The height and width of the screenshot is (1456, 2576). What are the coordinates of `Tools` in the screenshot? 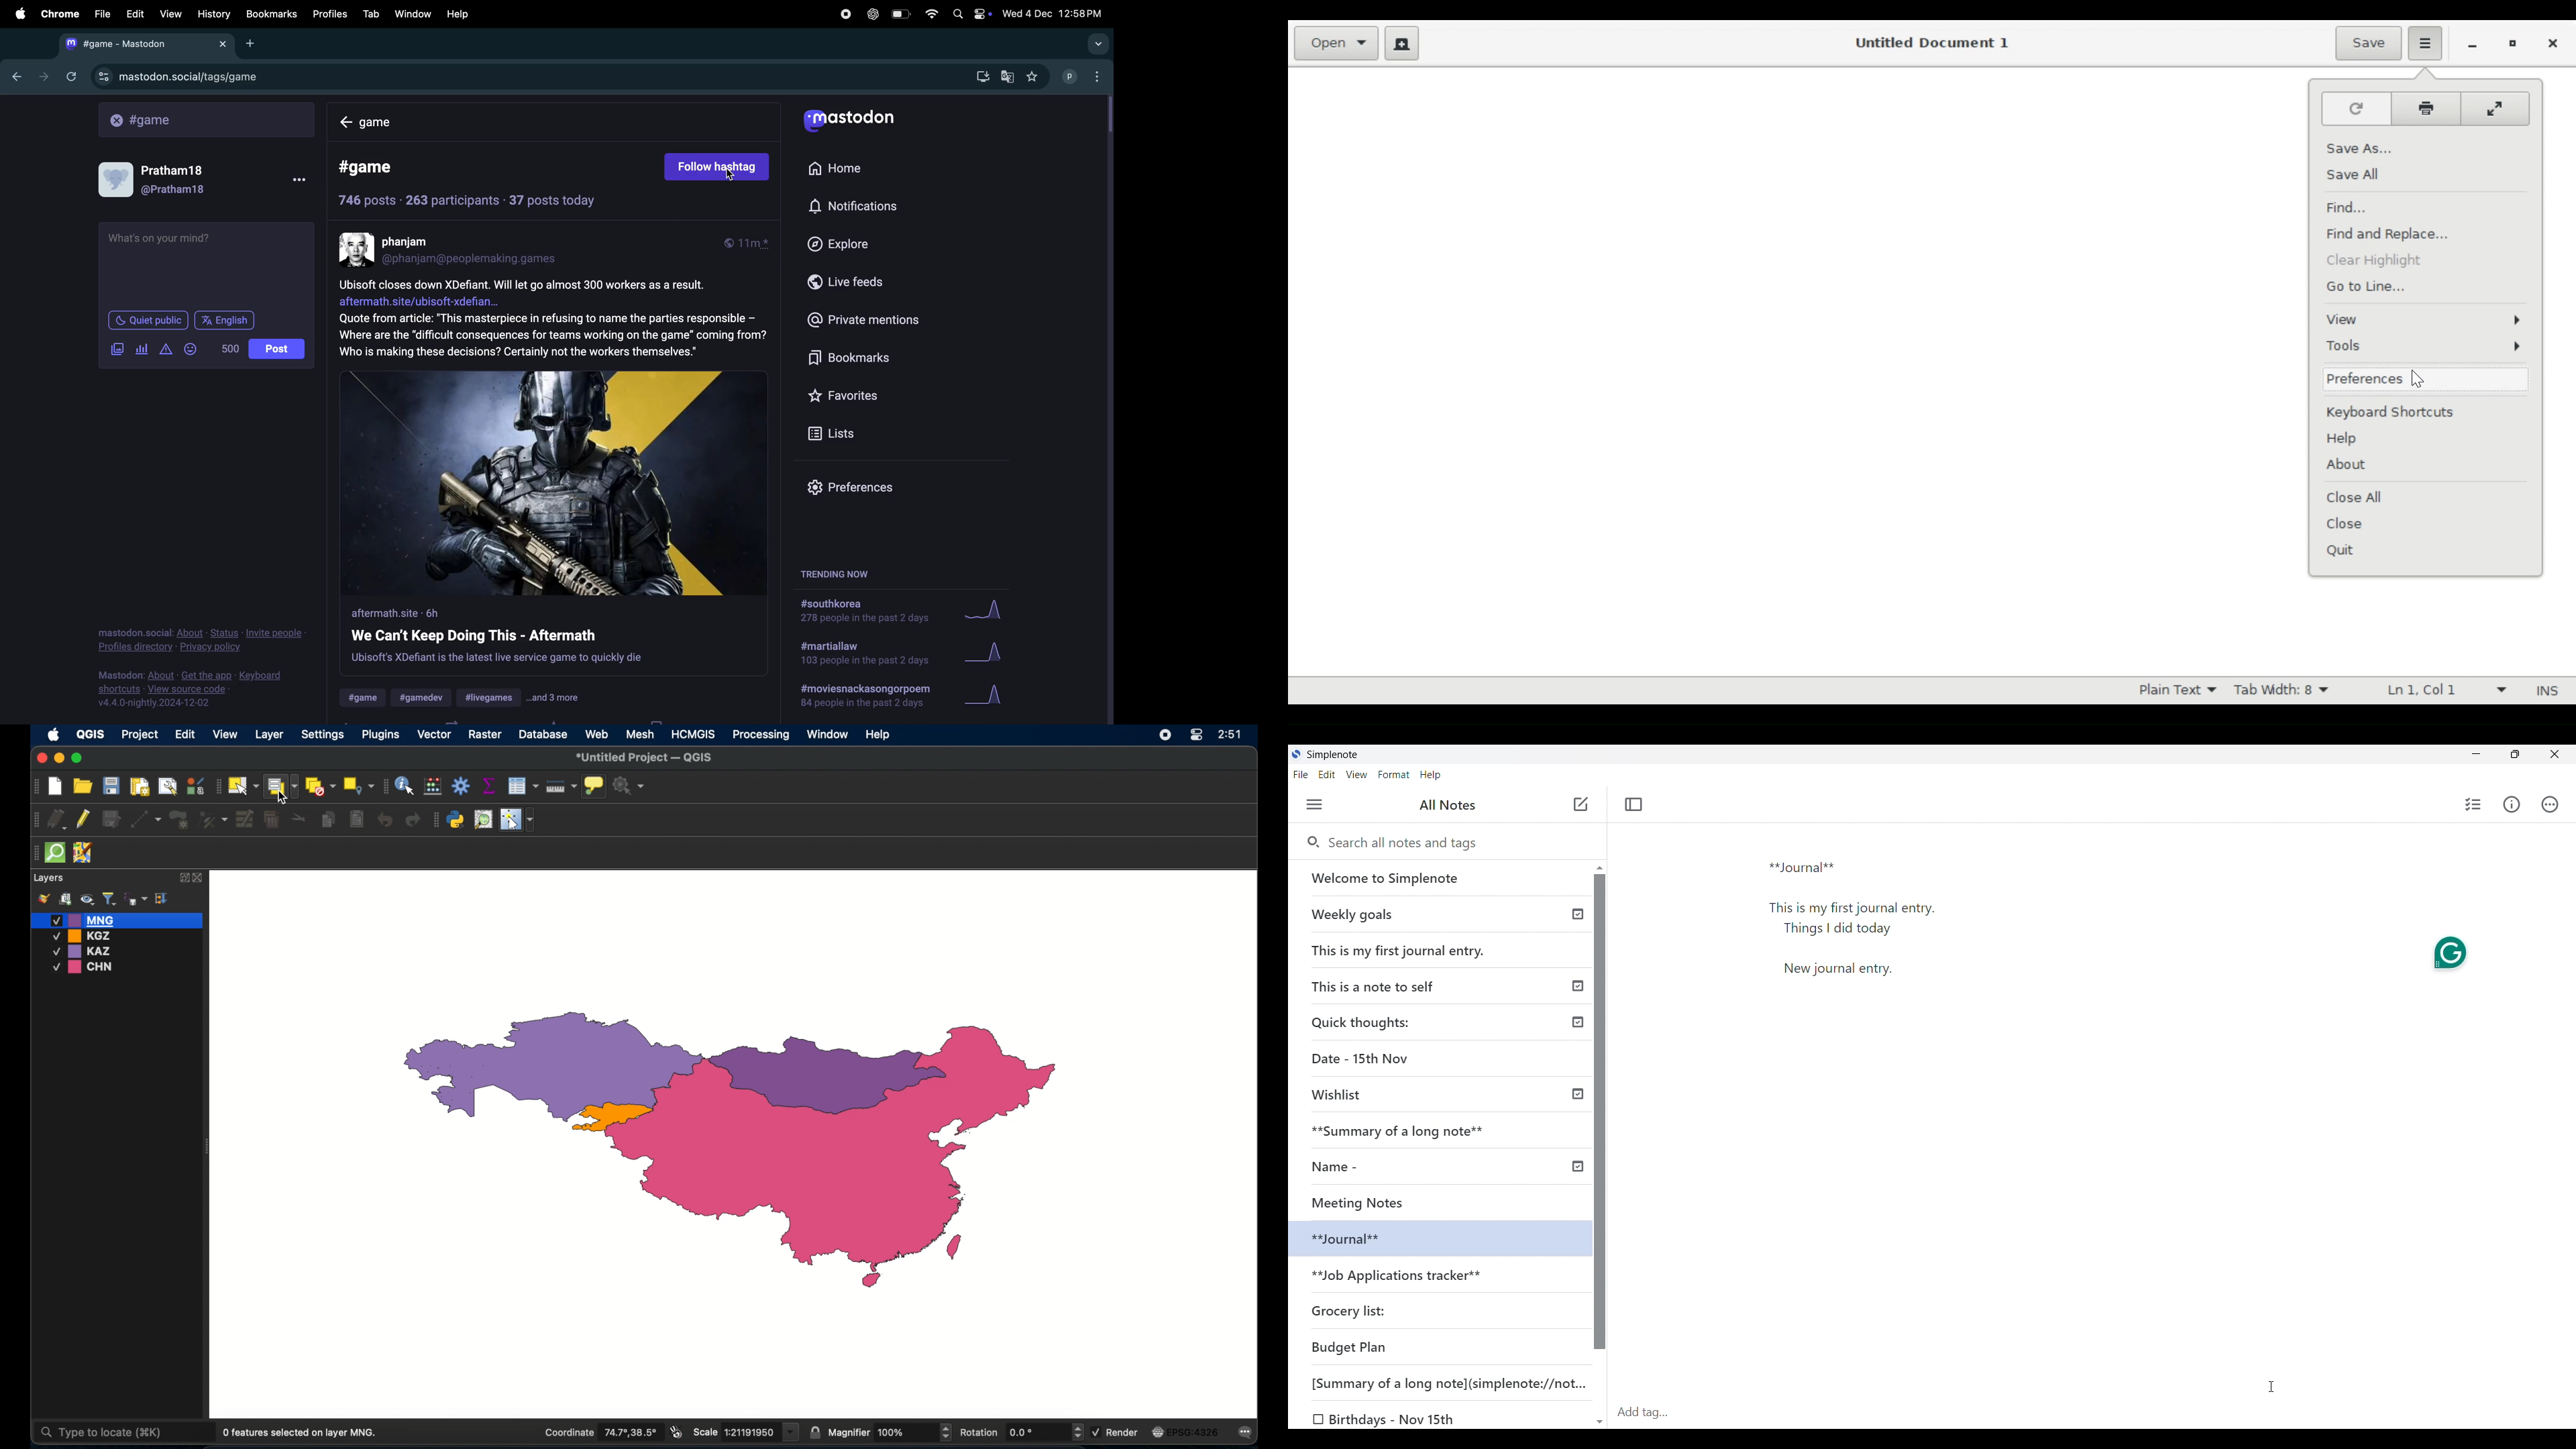 It's located at (2428, 346).